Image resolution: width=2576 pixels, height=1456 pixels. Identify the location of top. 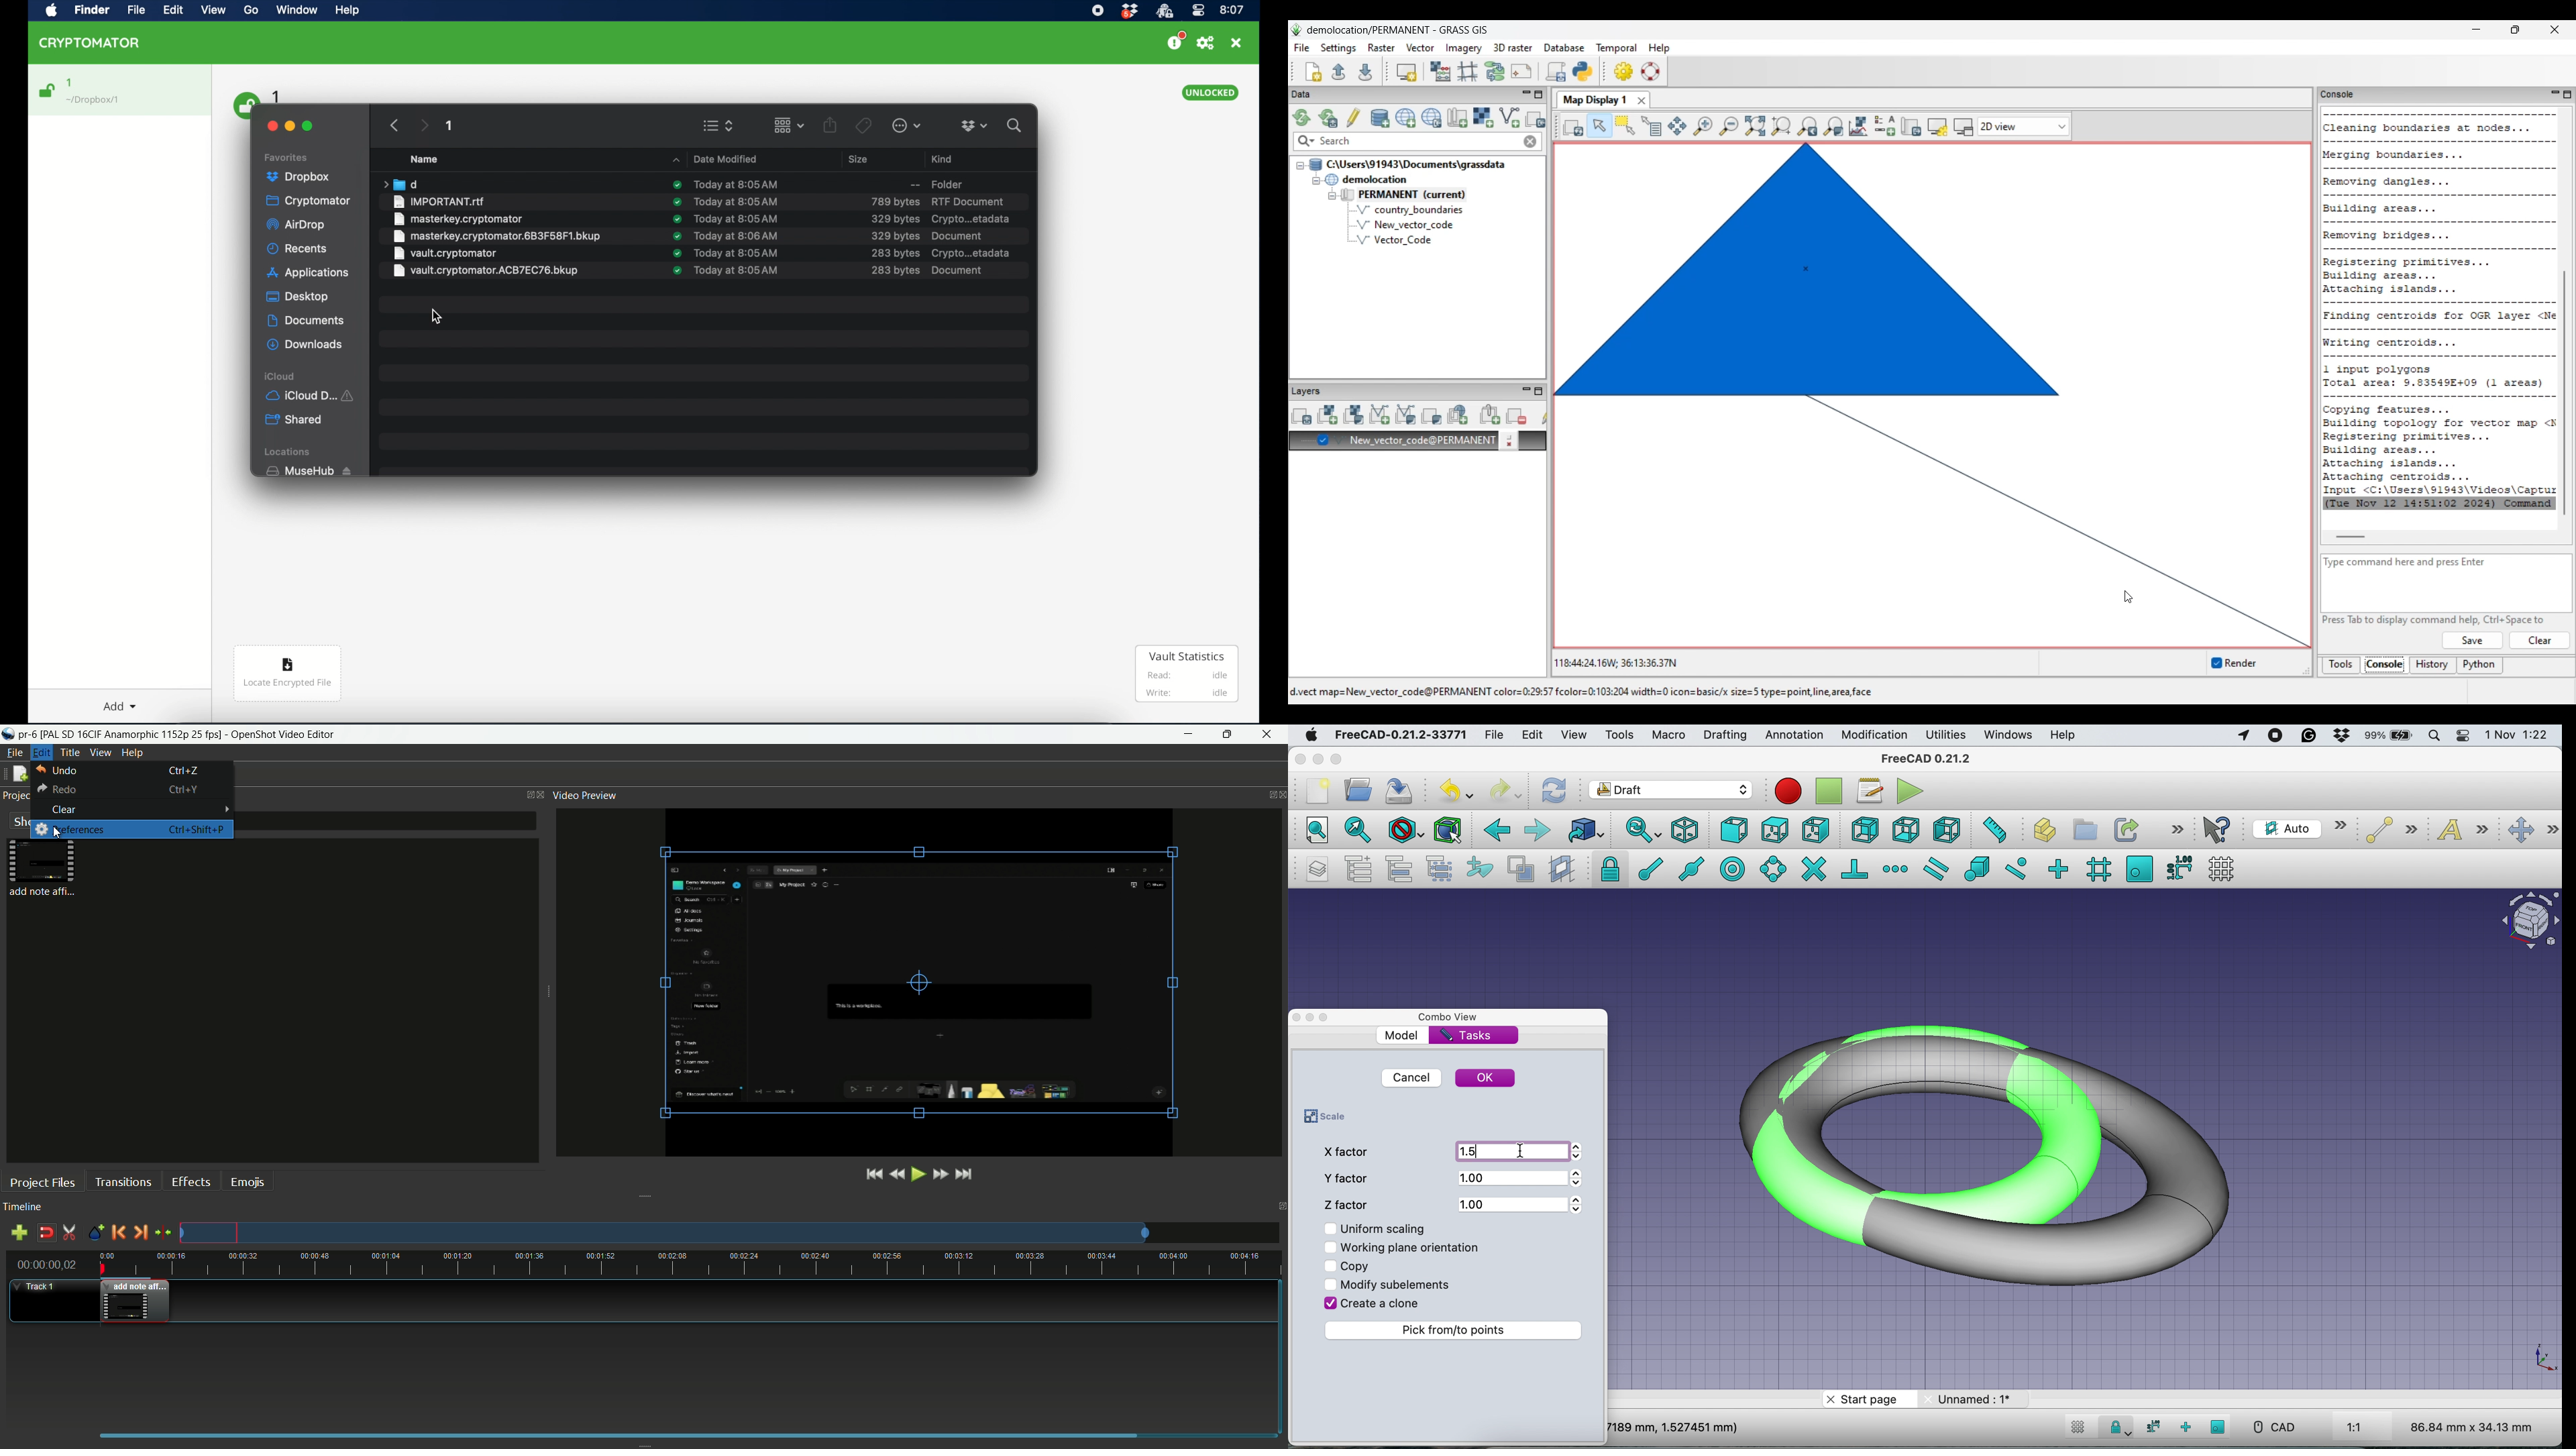
(1773, 829).